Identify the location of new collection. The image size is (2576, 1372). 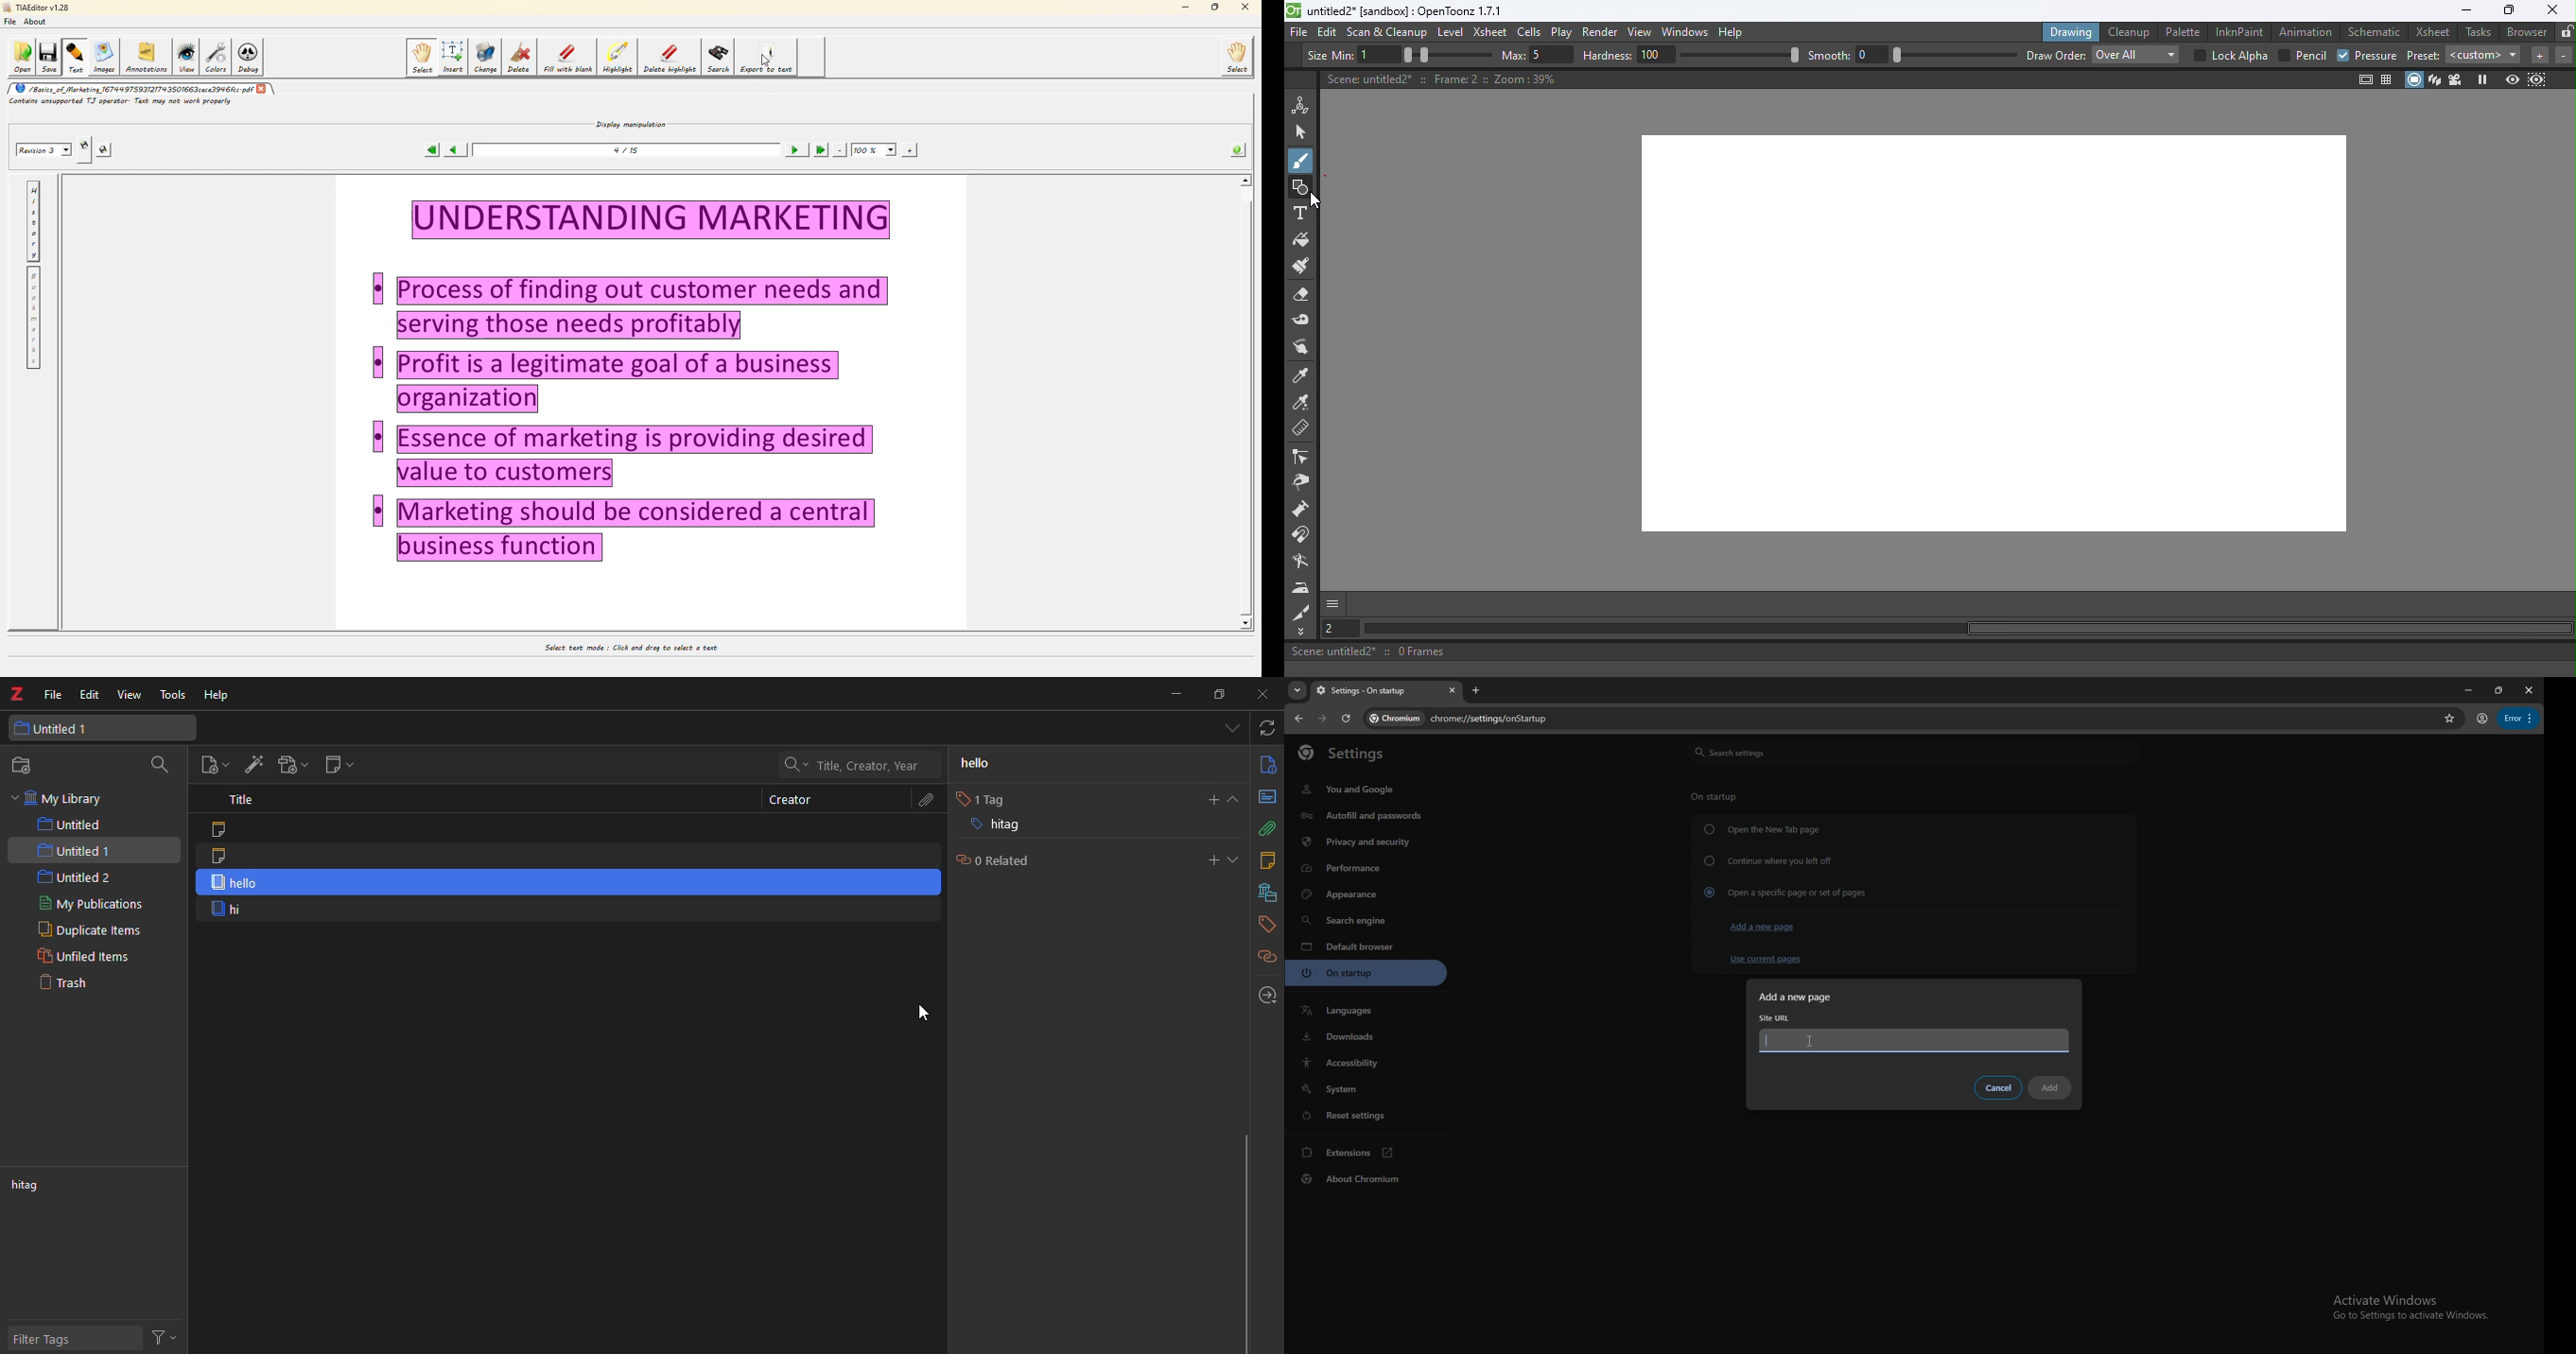
(23, 766).